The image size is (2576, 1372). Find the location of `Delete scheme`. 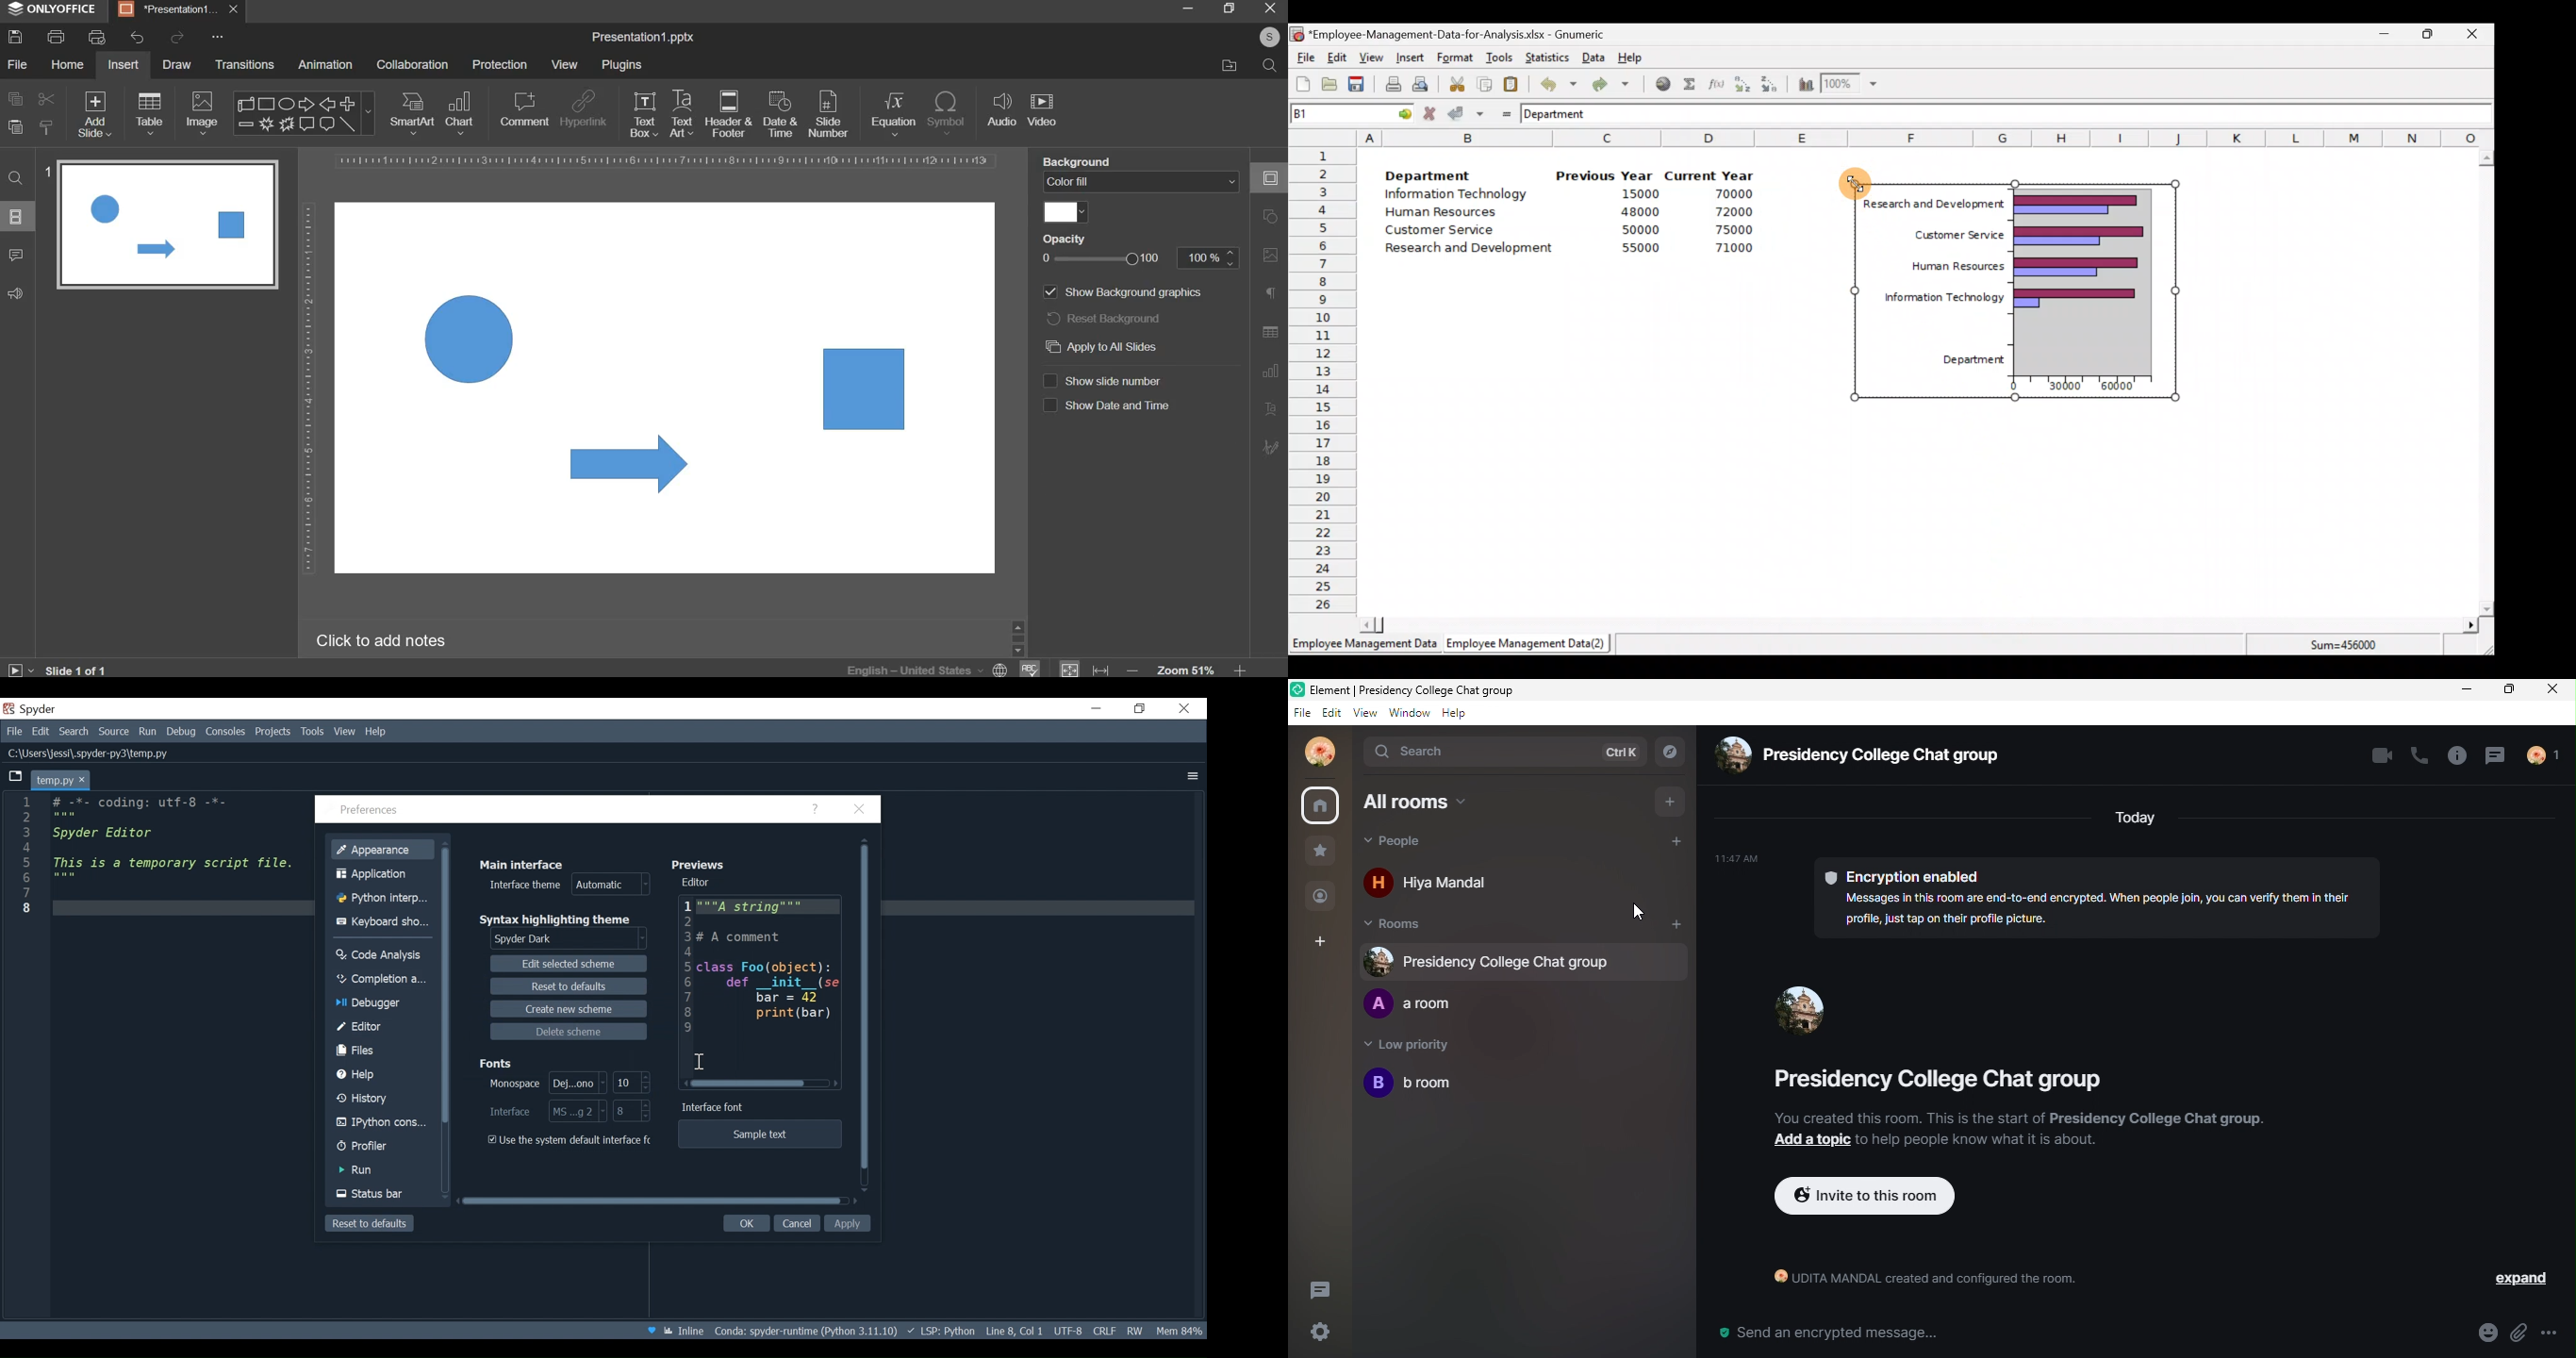

Delete scheme is located at coordinates (569, 1032).